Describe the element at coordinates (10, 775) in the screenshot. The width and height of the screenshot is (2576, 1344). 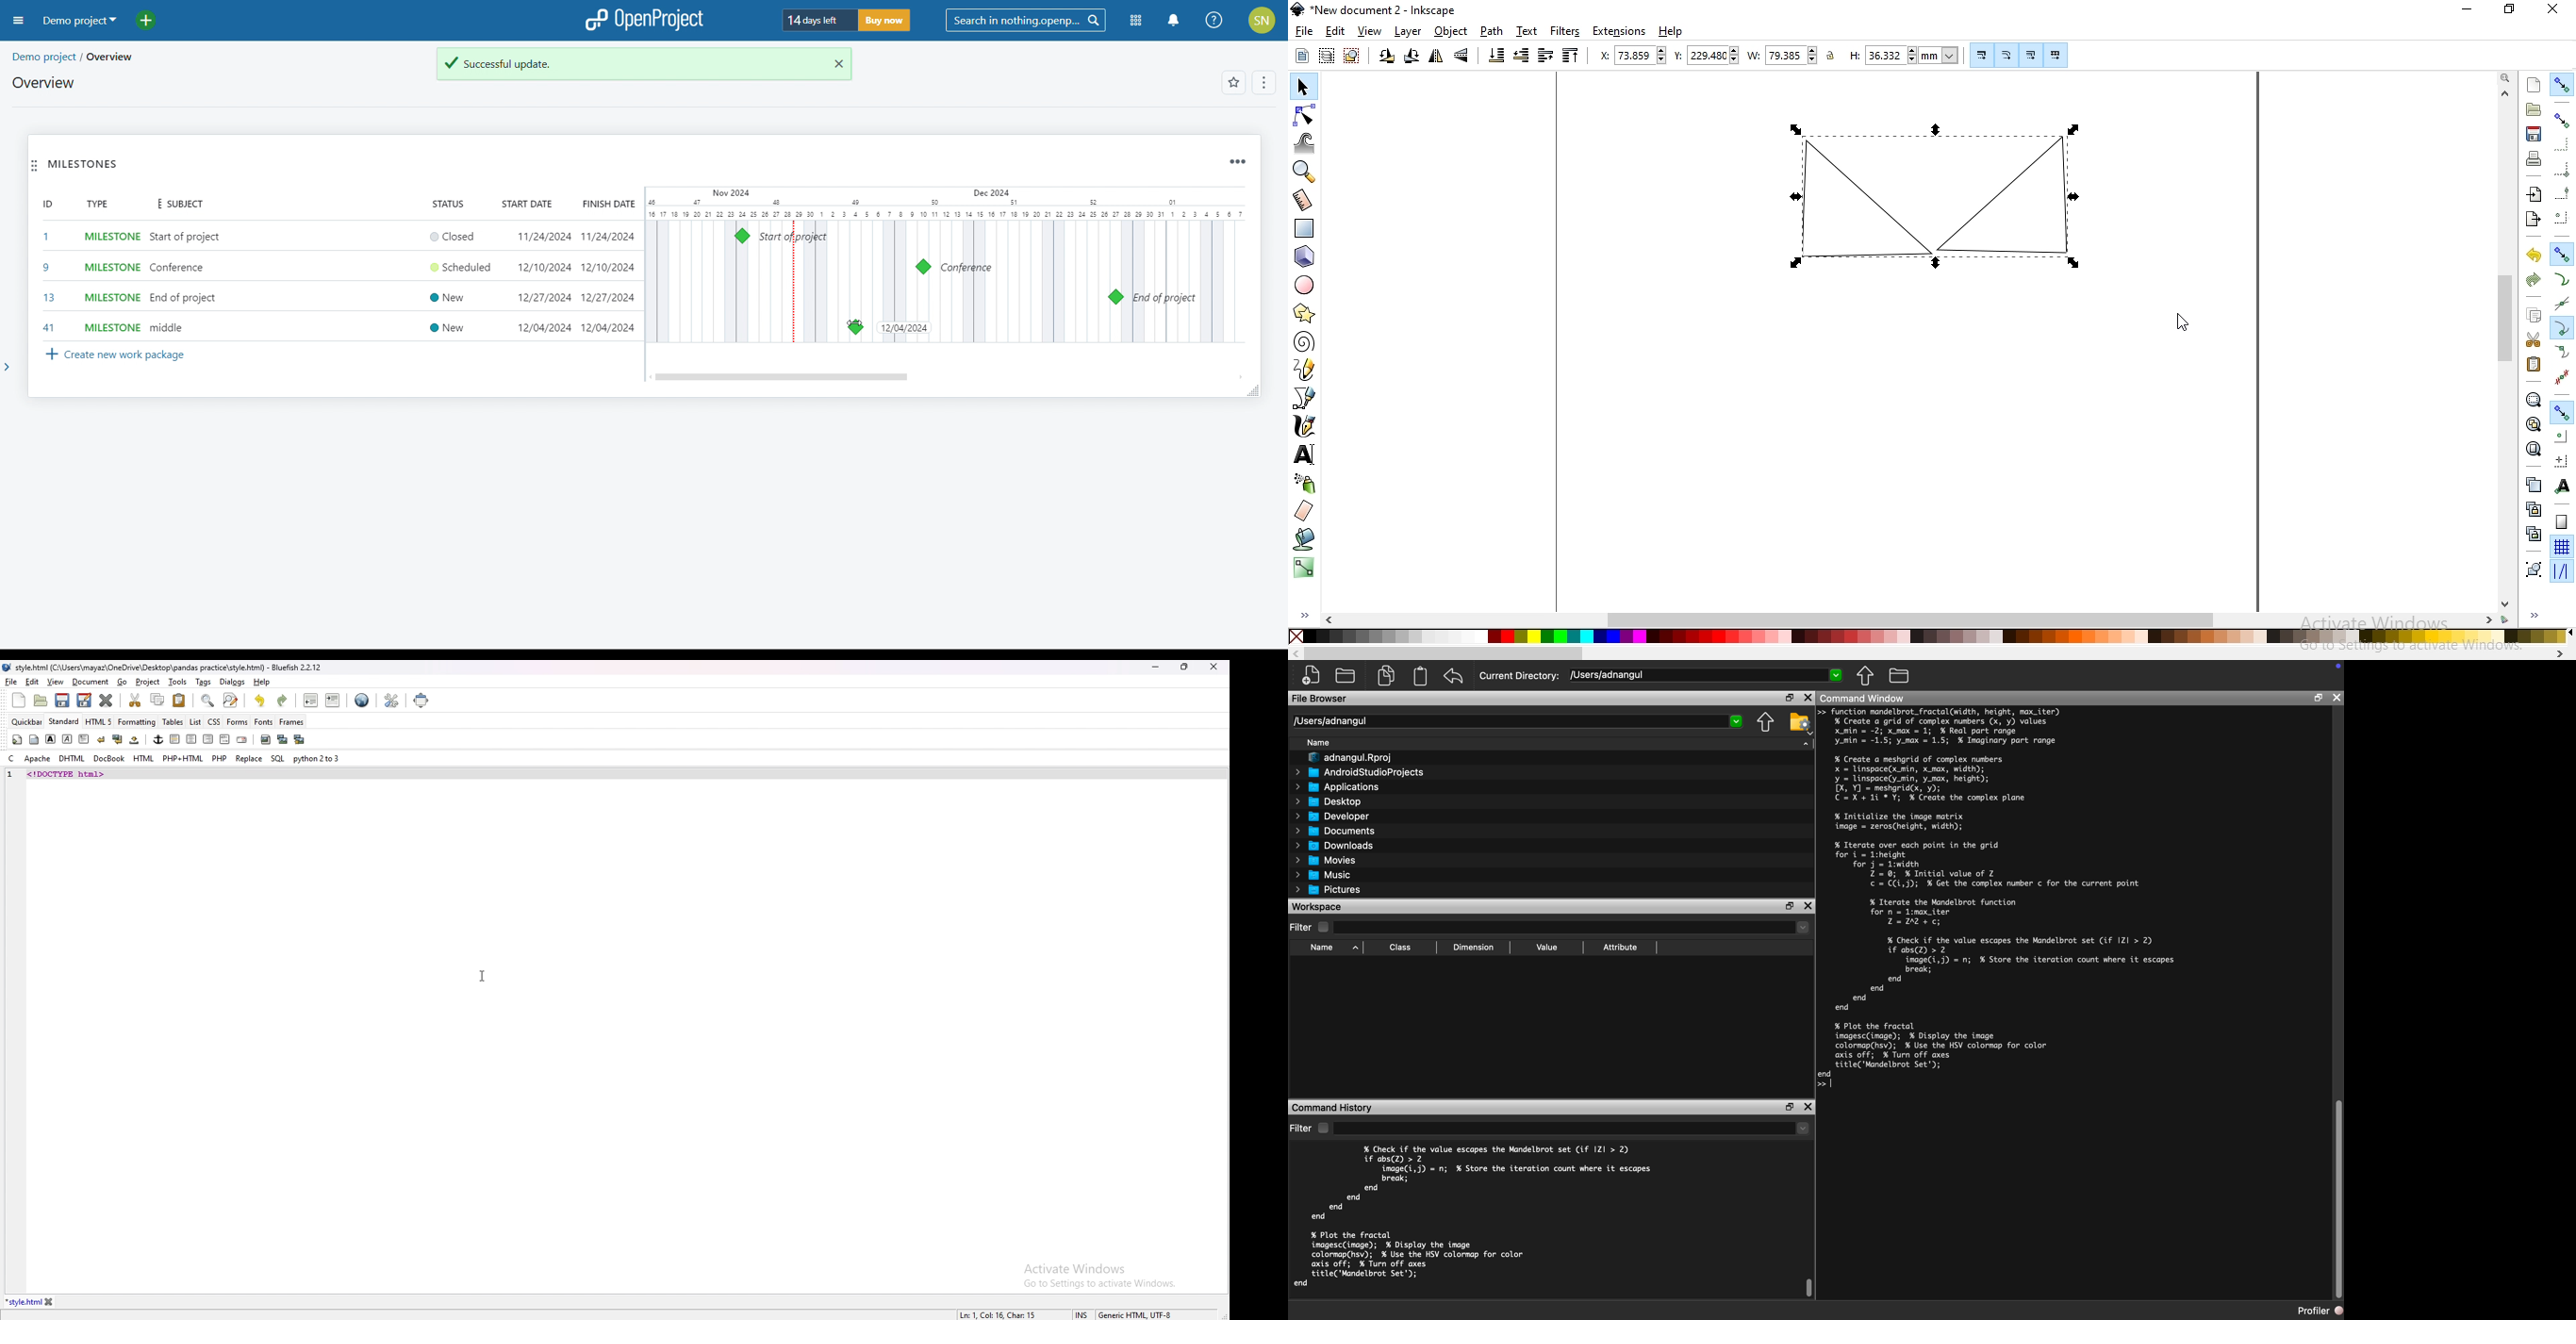
I see `line number` at that location.